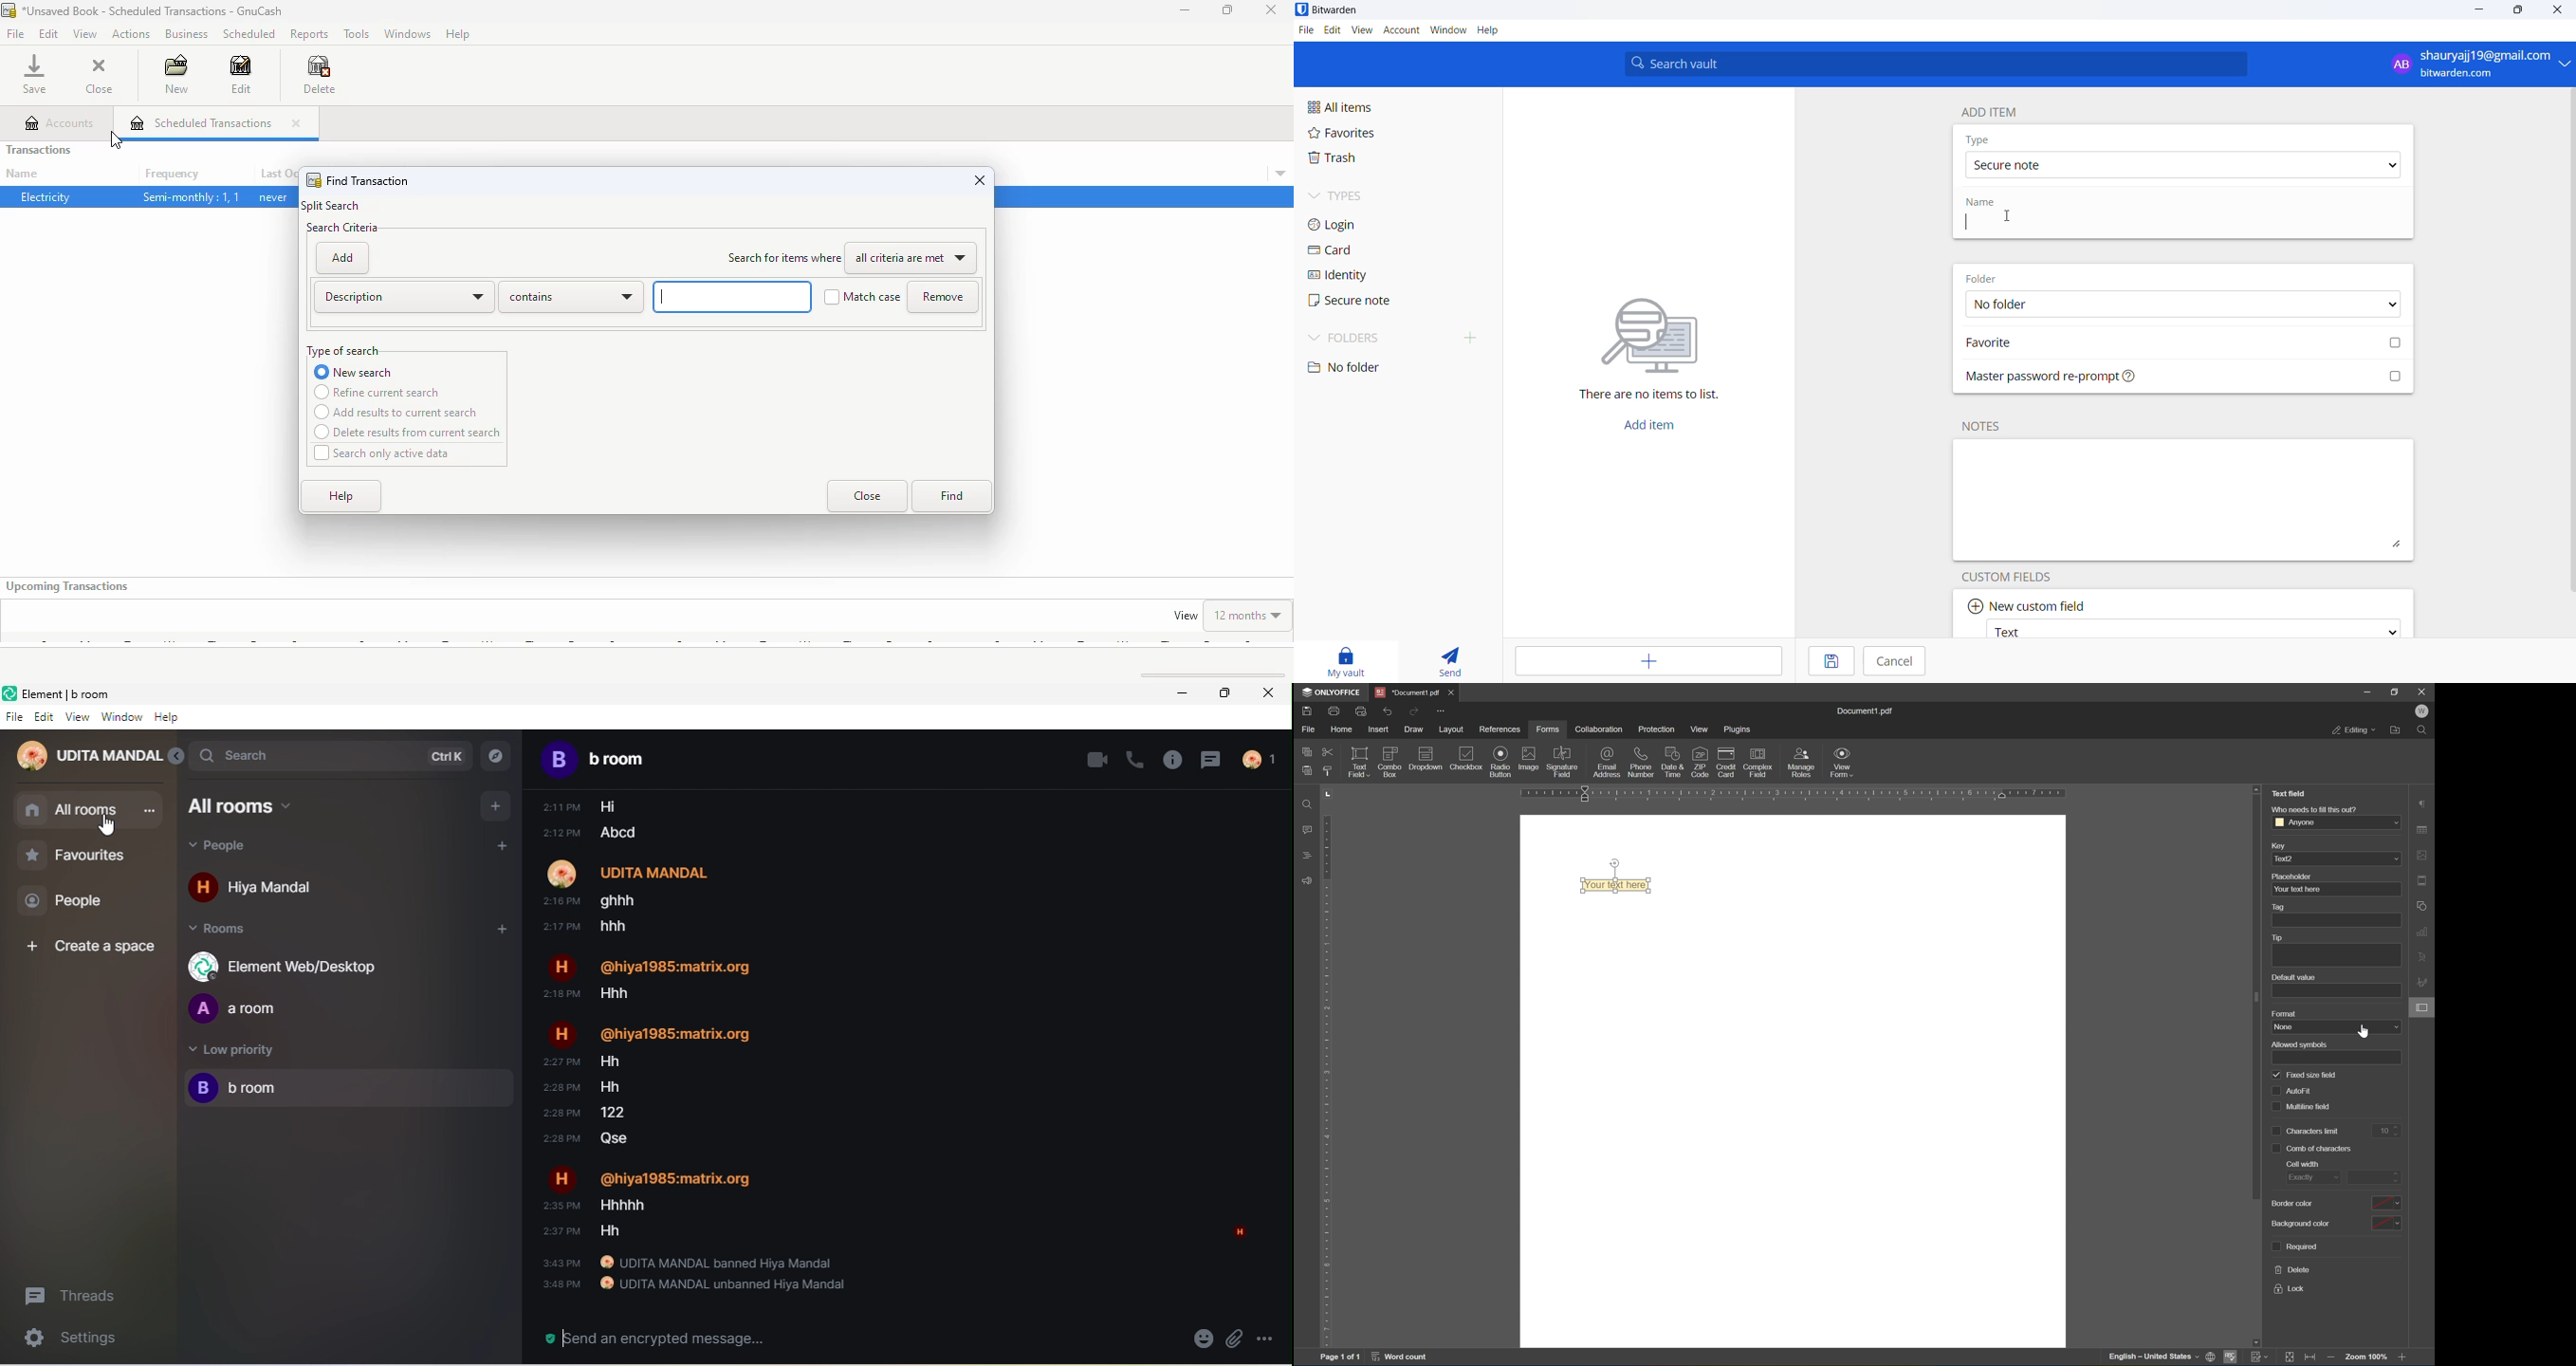 This screenshot has height=1372, width=2576. Describe the element at coordinates (101, 77) in the screenshot. I see `close` at that location.